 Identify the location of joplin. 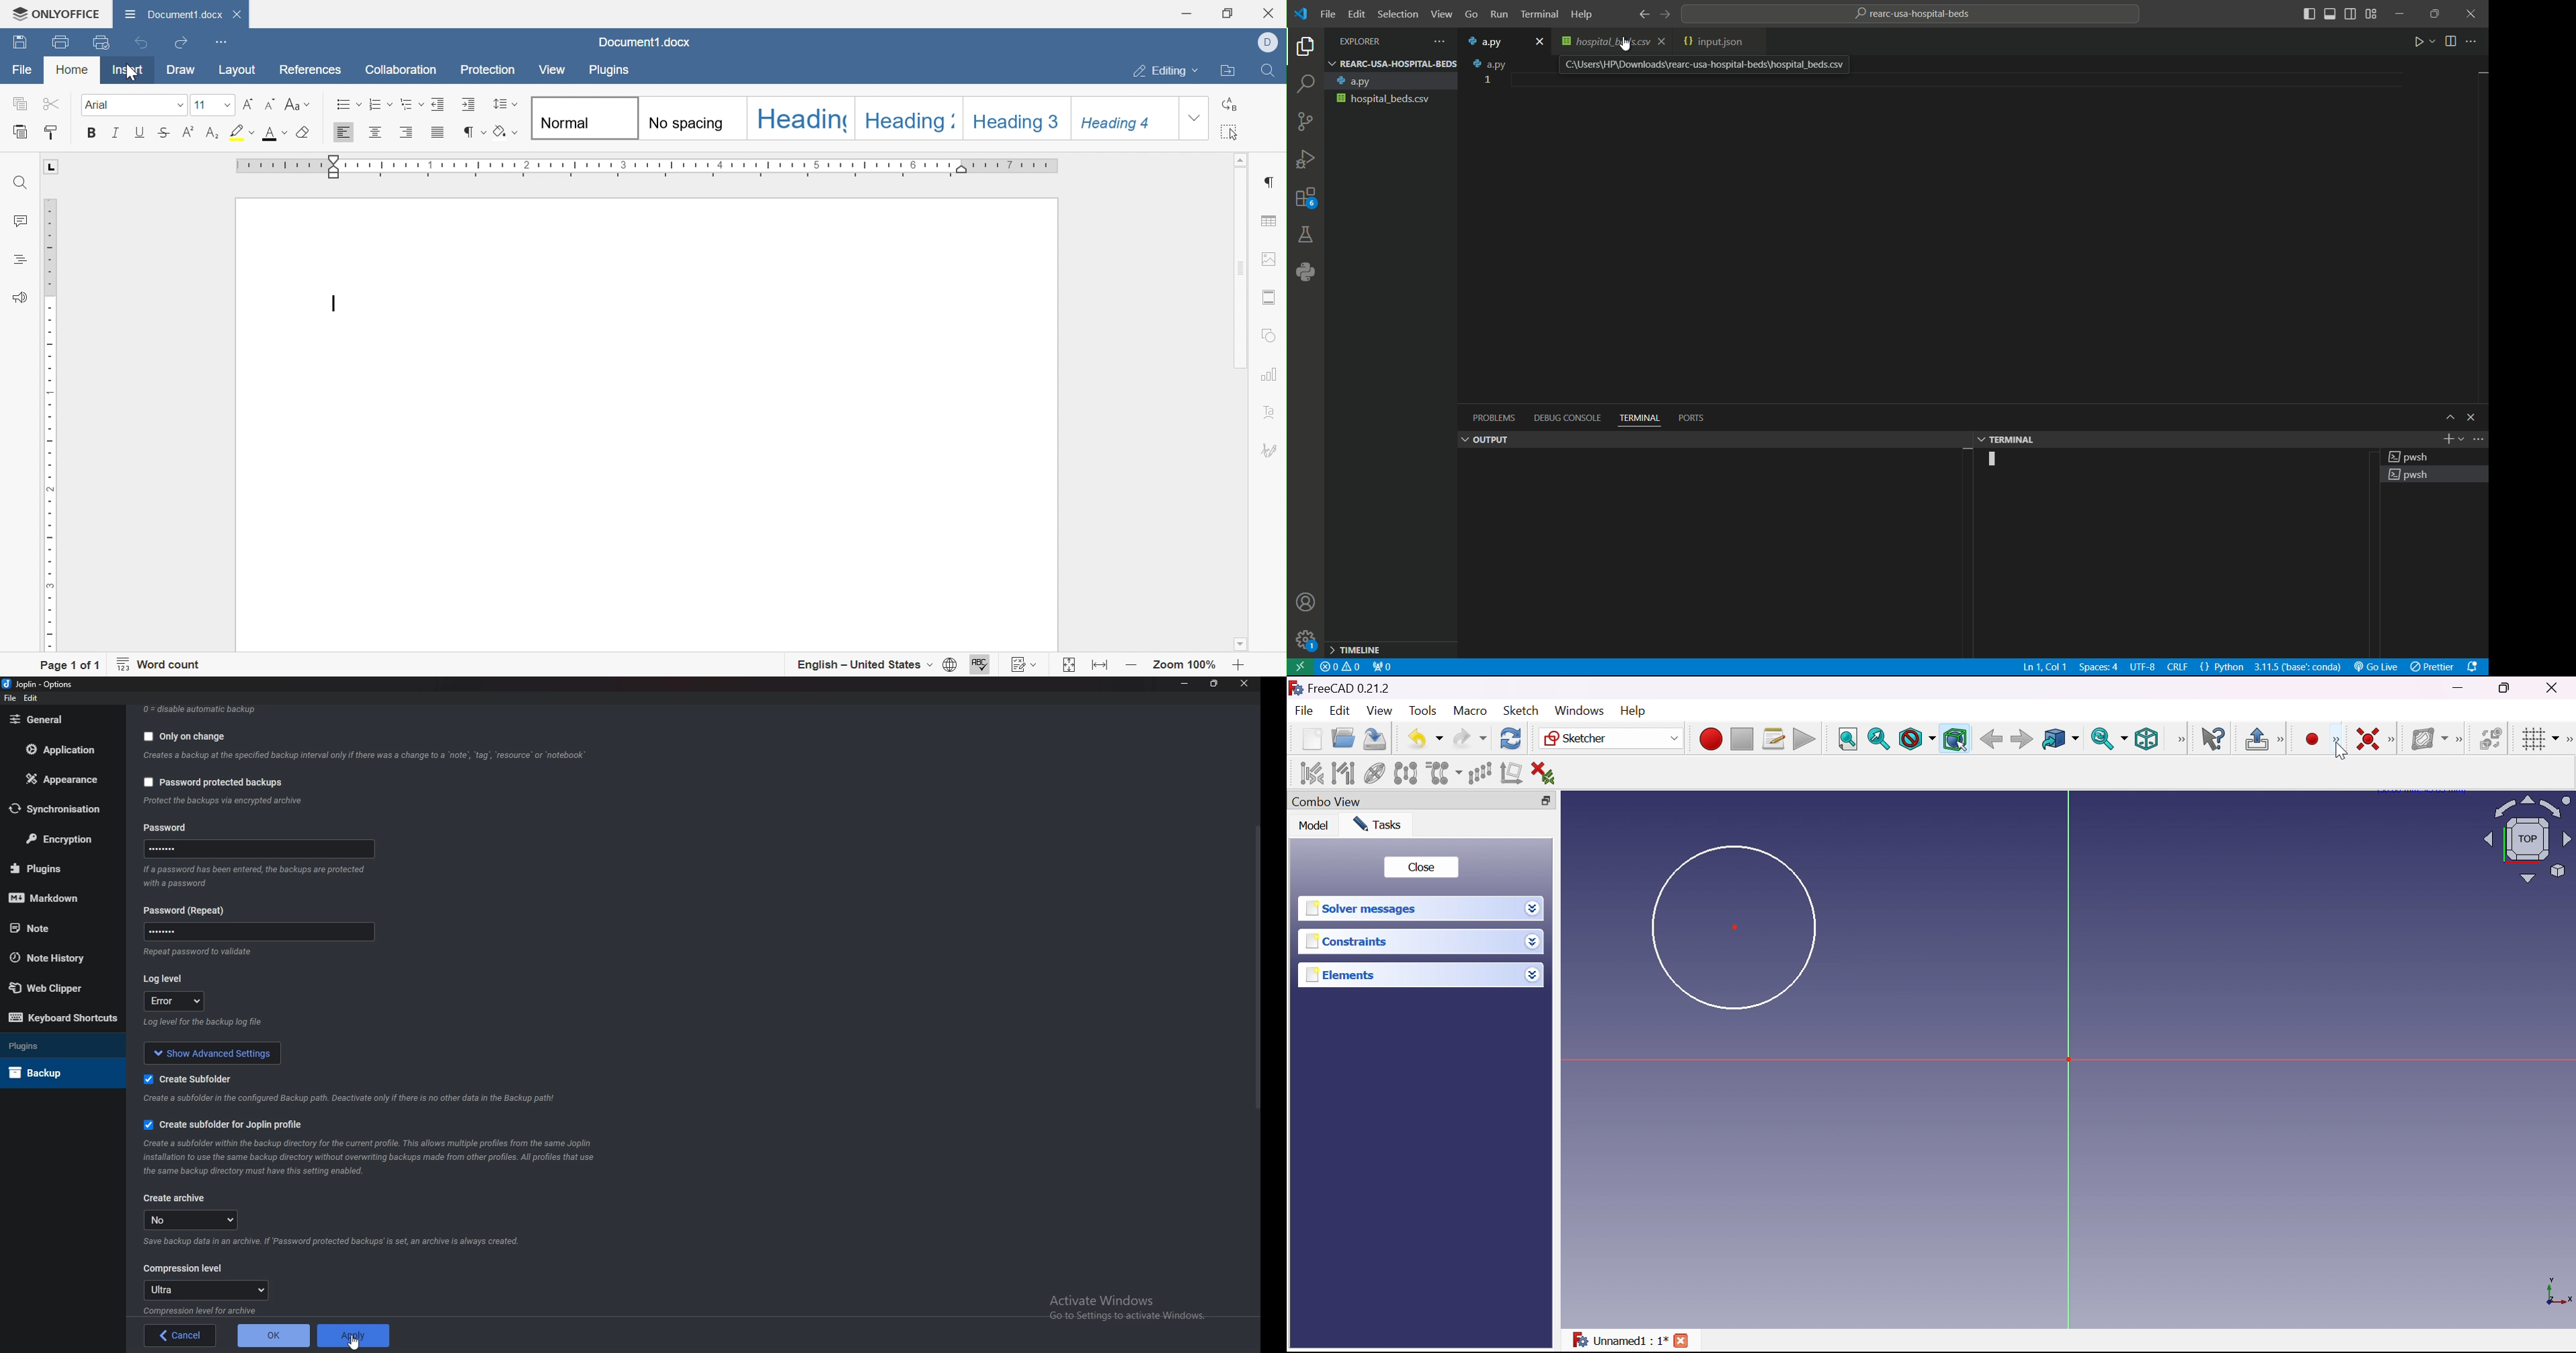
(39, 684).